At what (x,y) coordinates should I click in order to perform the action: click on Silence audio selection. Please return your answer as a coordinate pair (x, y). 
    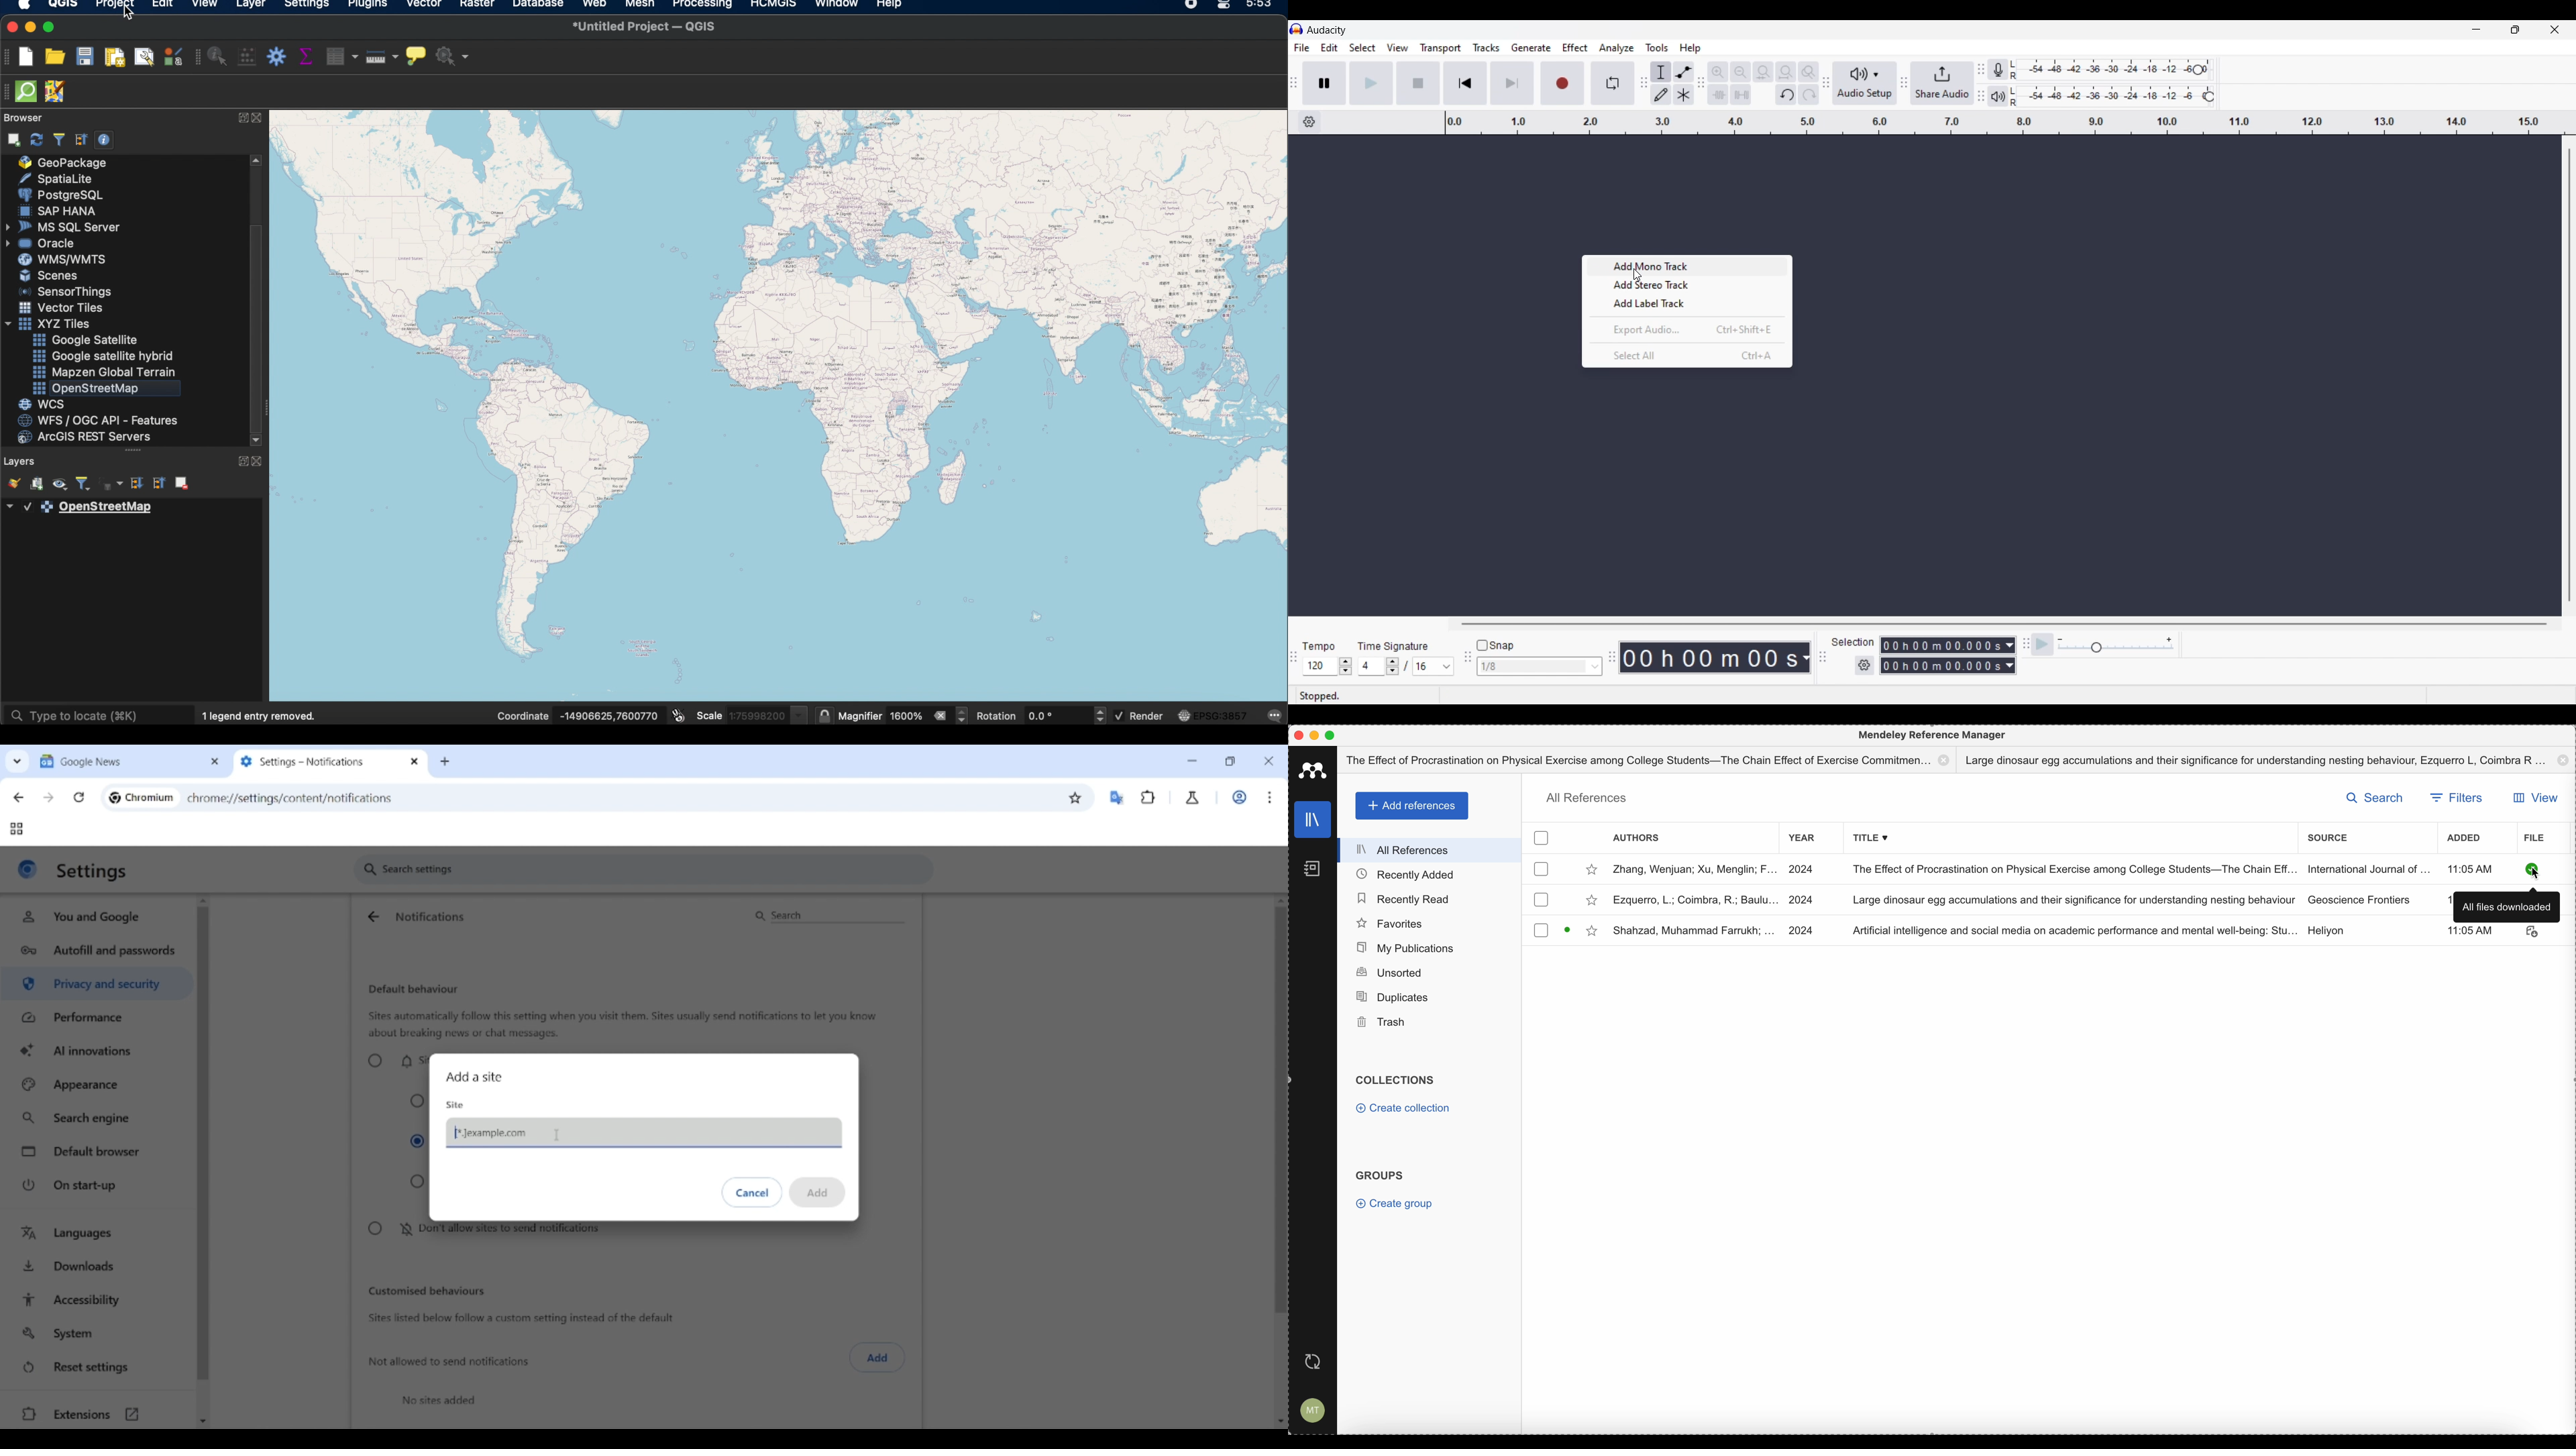
    Looking at the image, I should click on (1741, 95).